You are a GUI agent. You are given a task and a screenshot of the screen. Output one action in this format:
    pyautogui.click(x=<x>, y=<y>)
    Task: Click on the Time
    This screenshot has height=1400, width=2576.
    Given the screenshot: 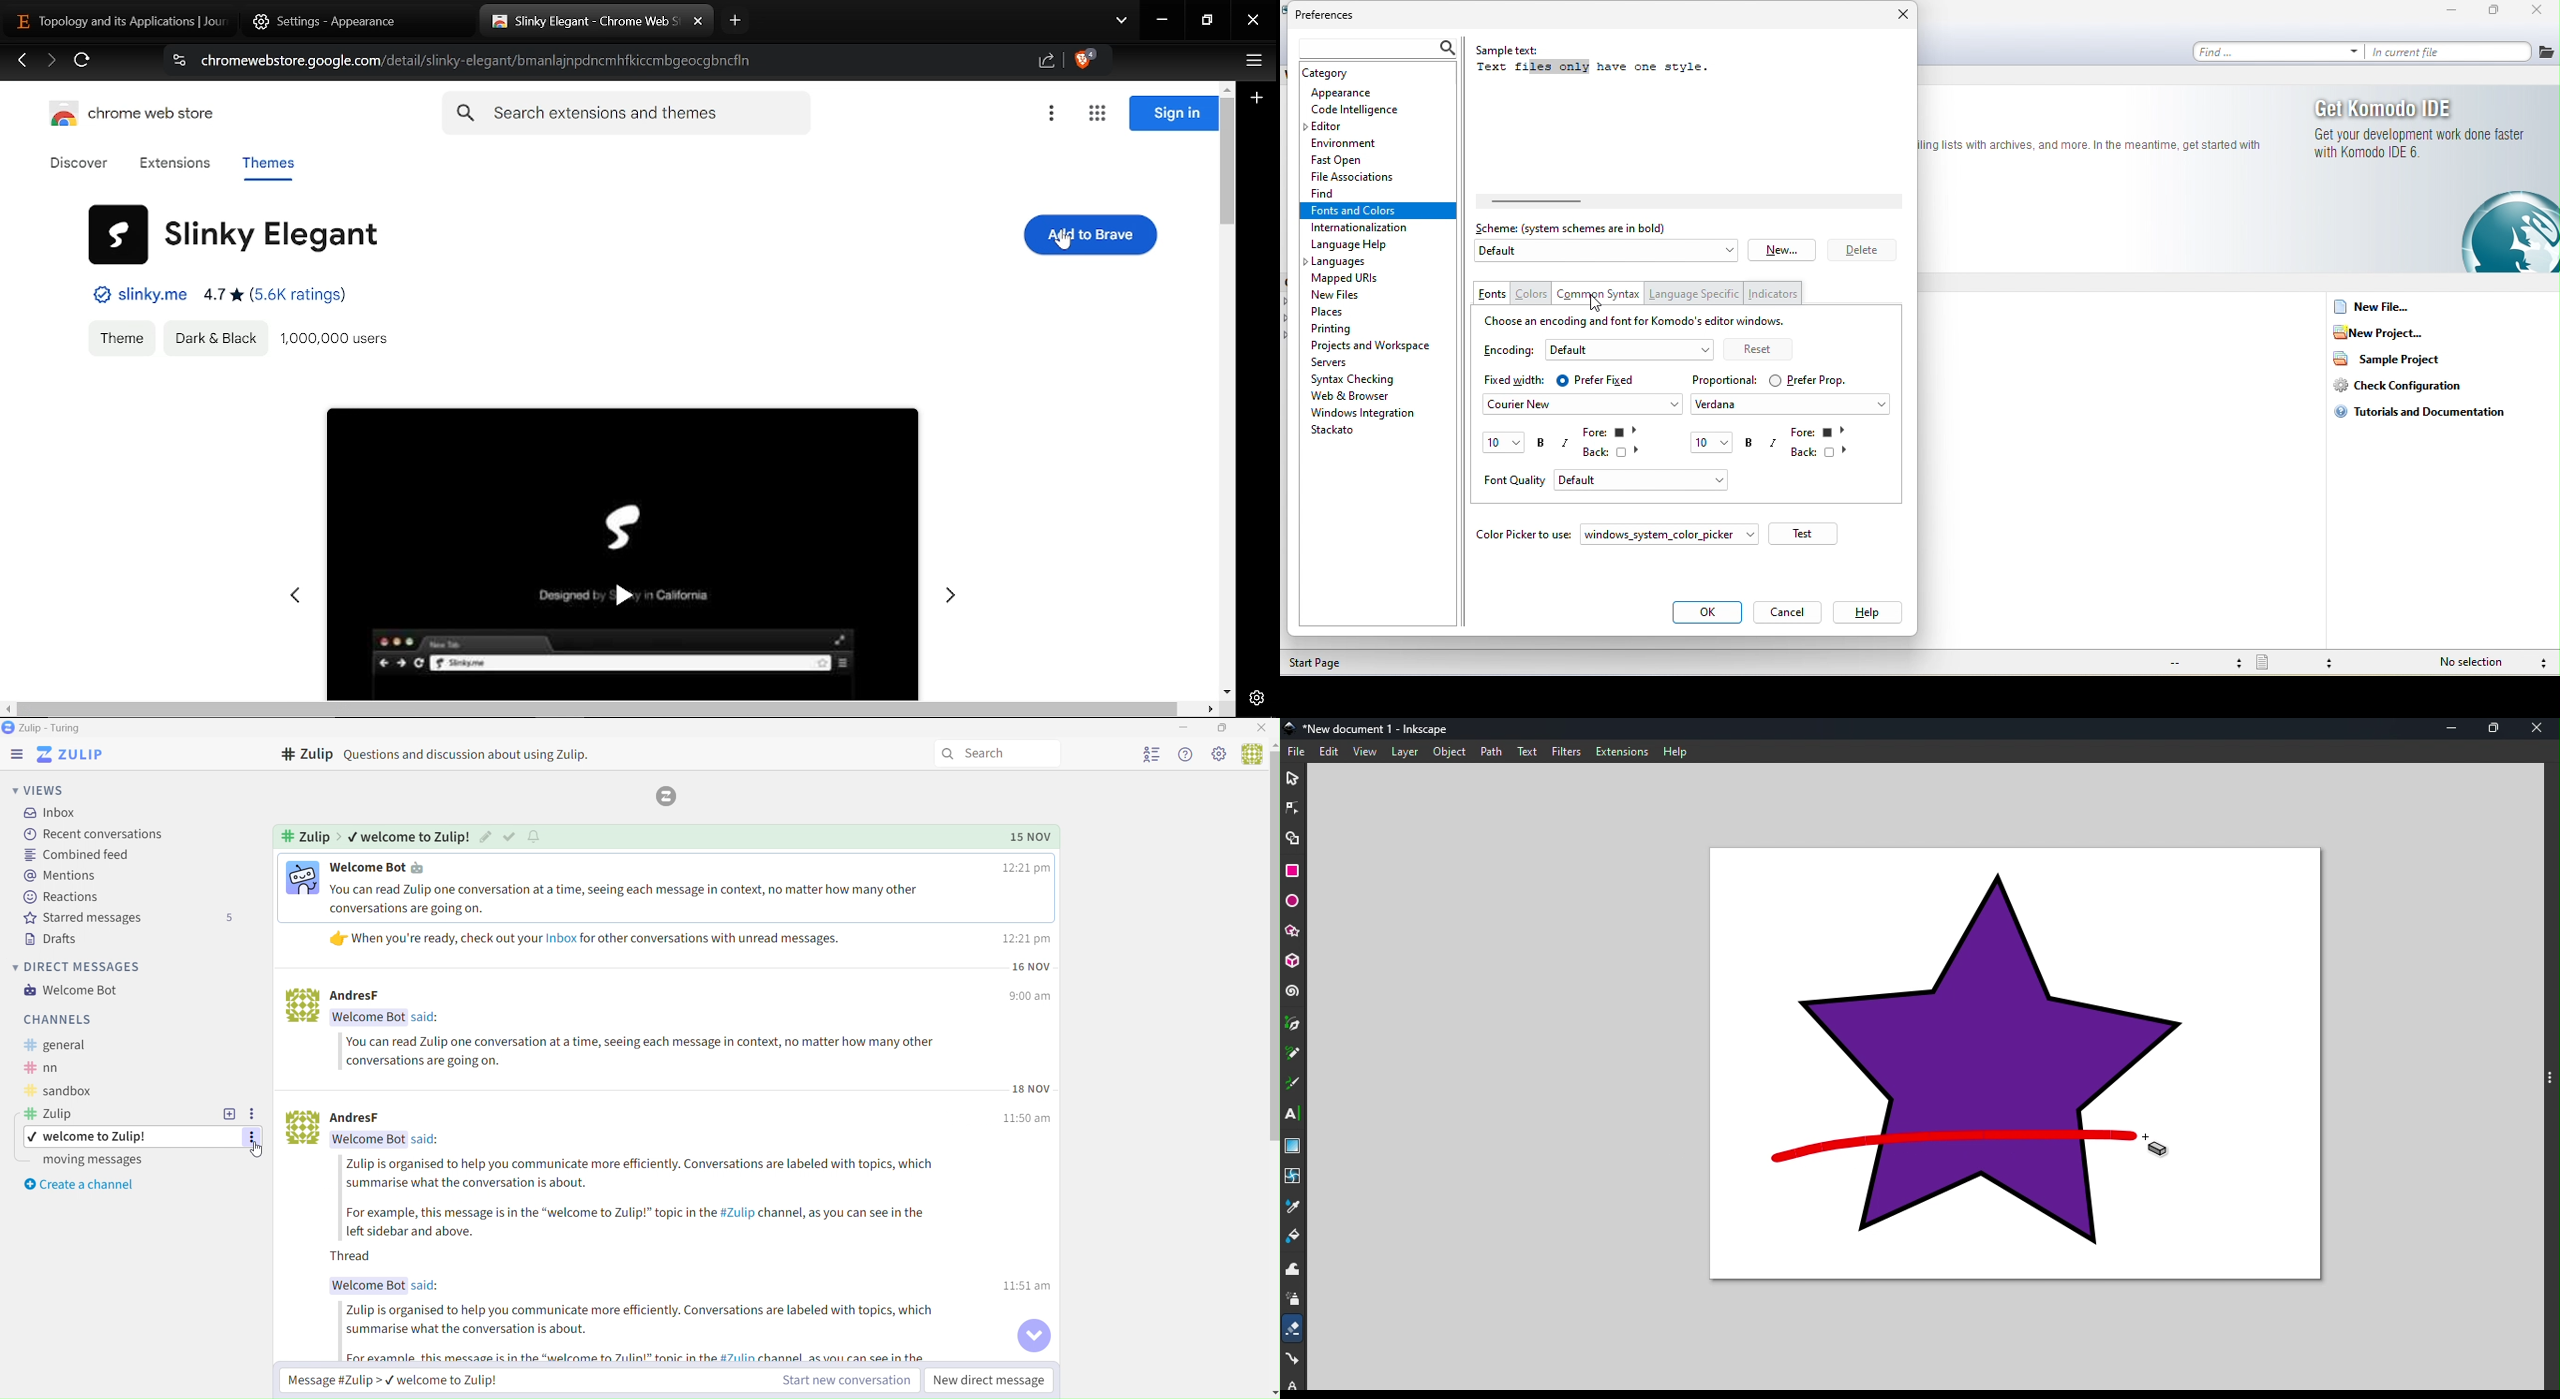 What is the action you would take?
    pyautogui.click(x=1029, y=1287)
    